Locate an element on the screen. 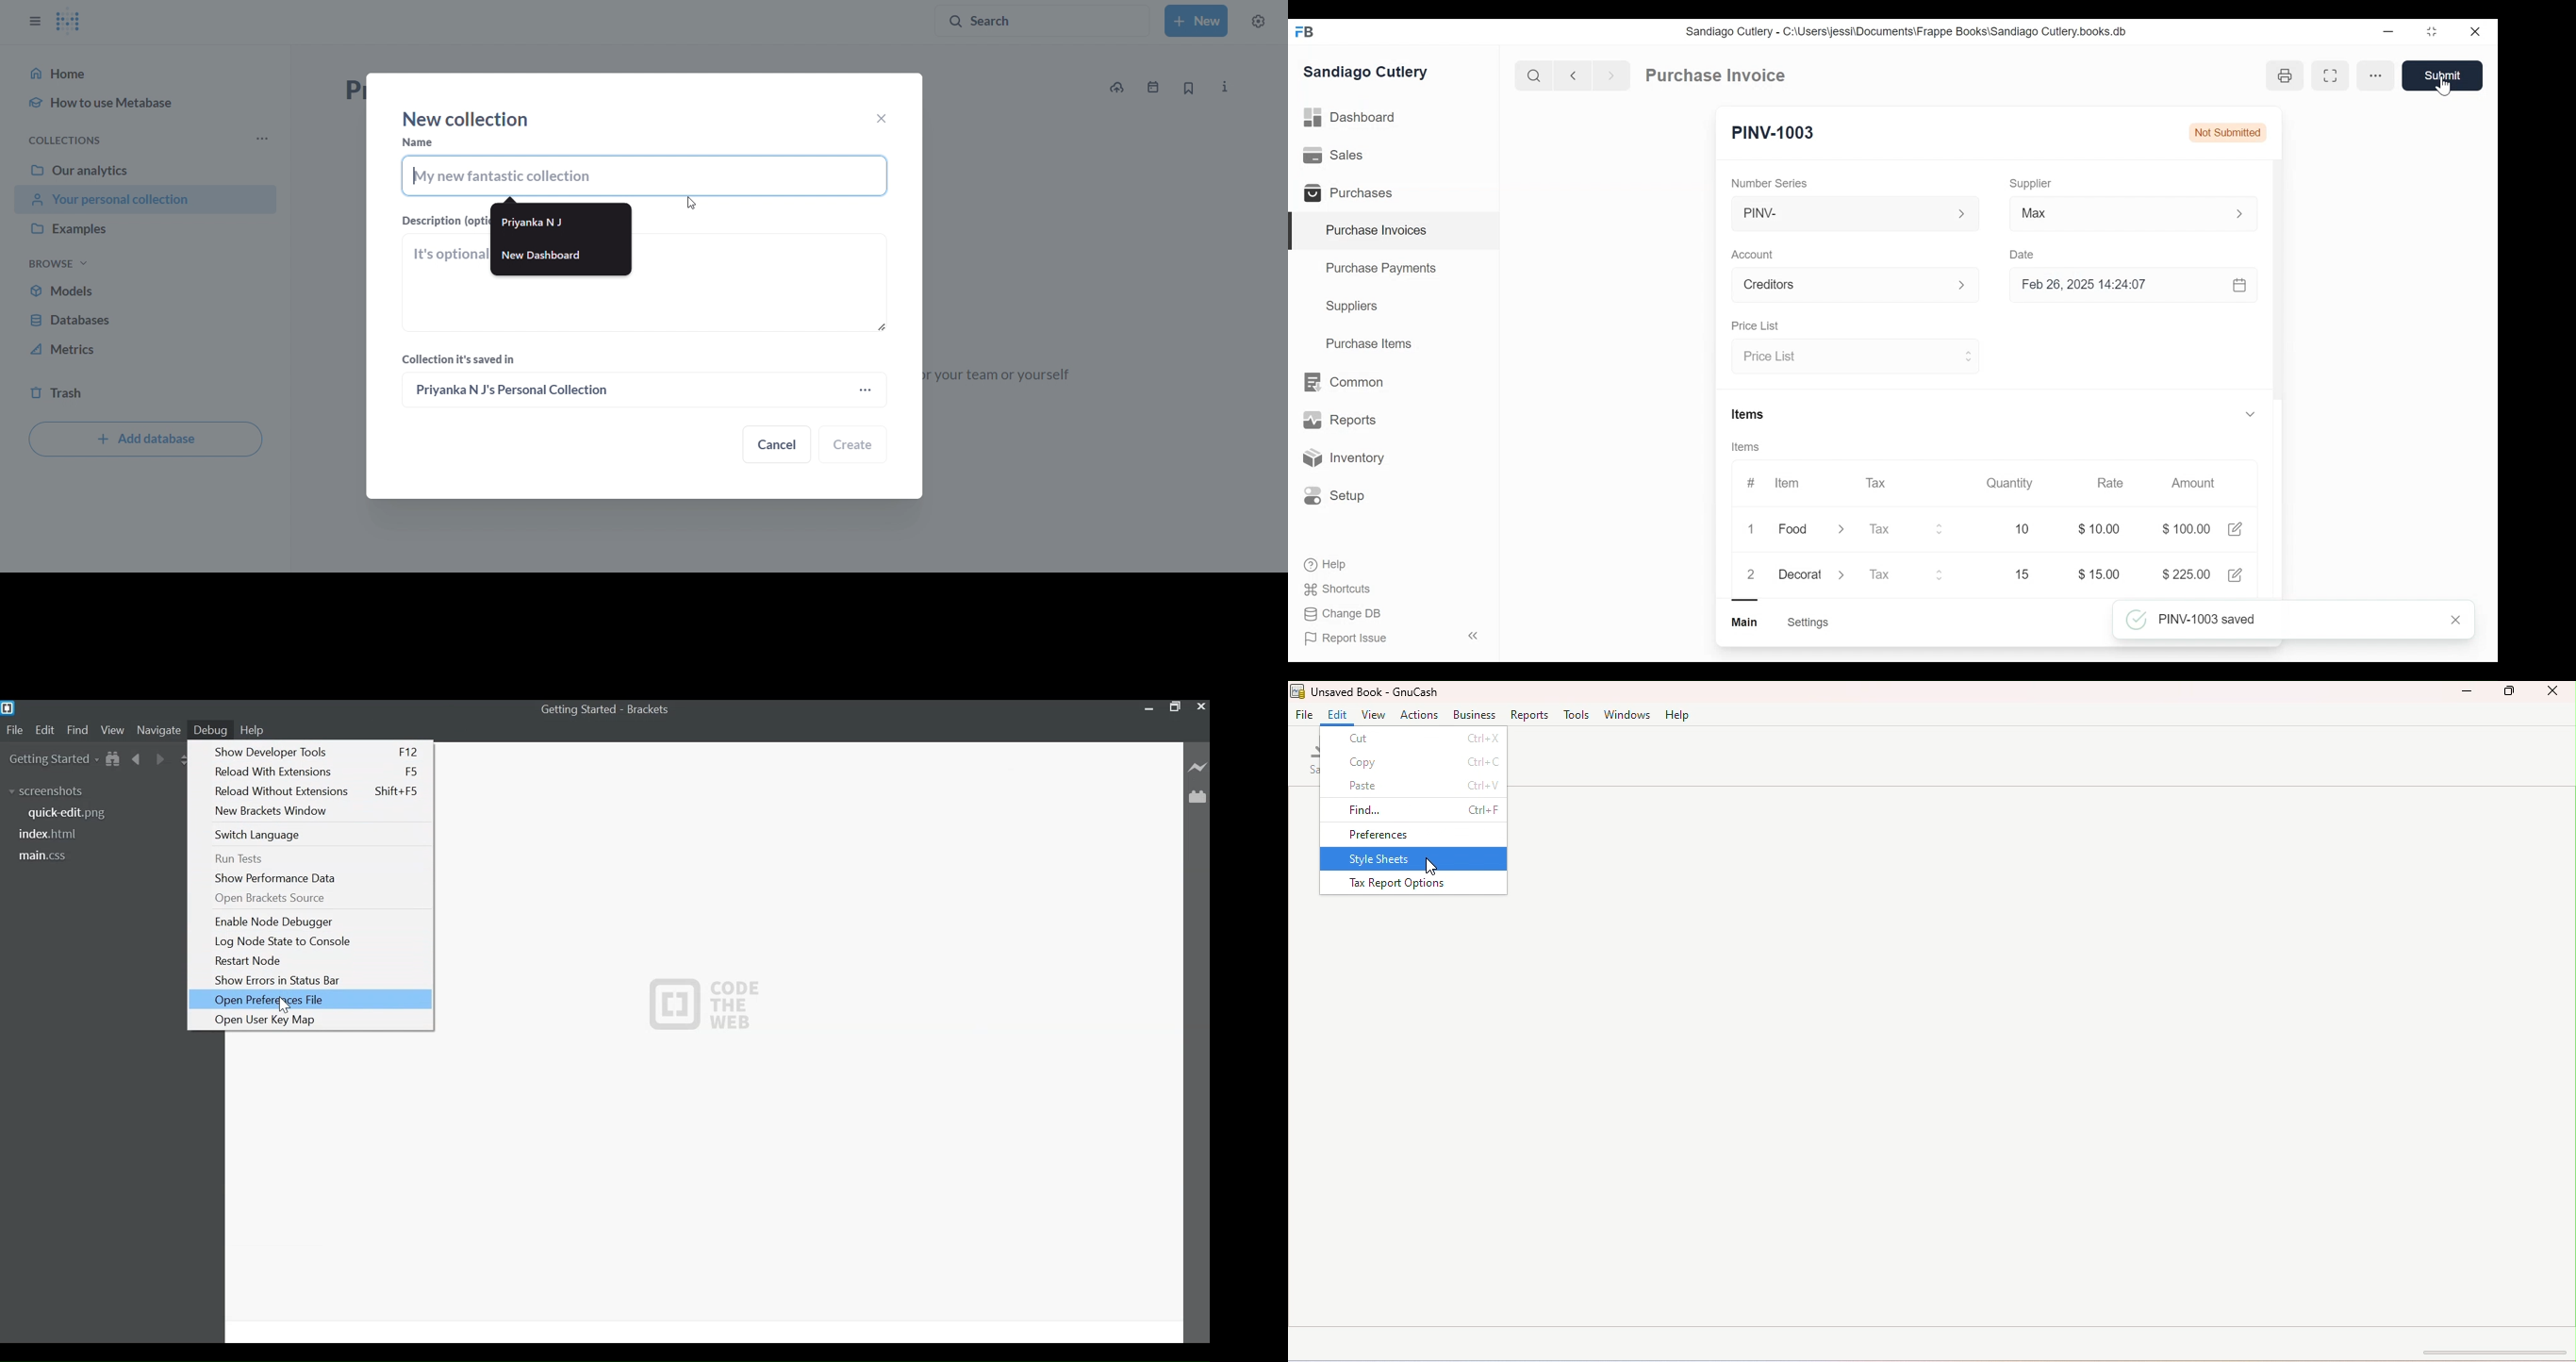  events is located at coordinates (1155, 89).